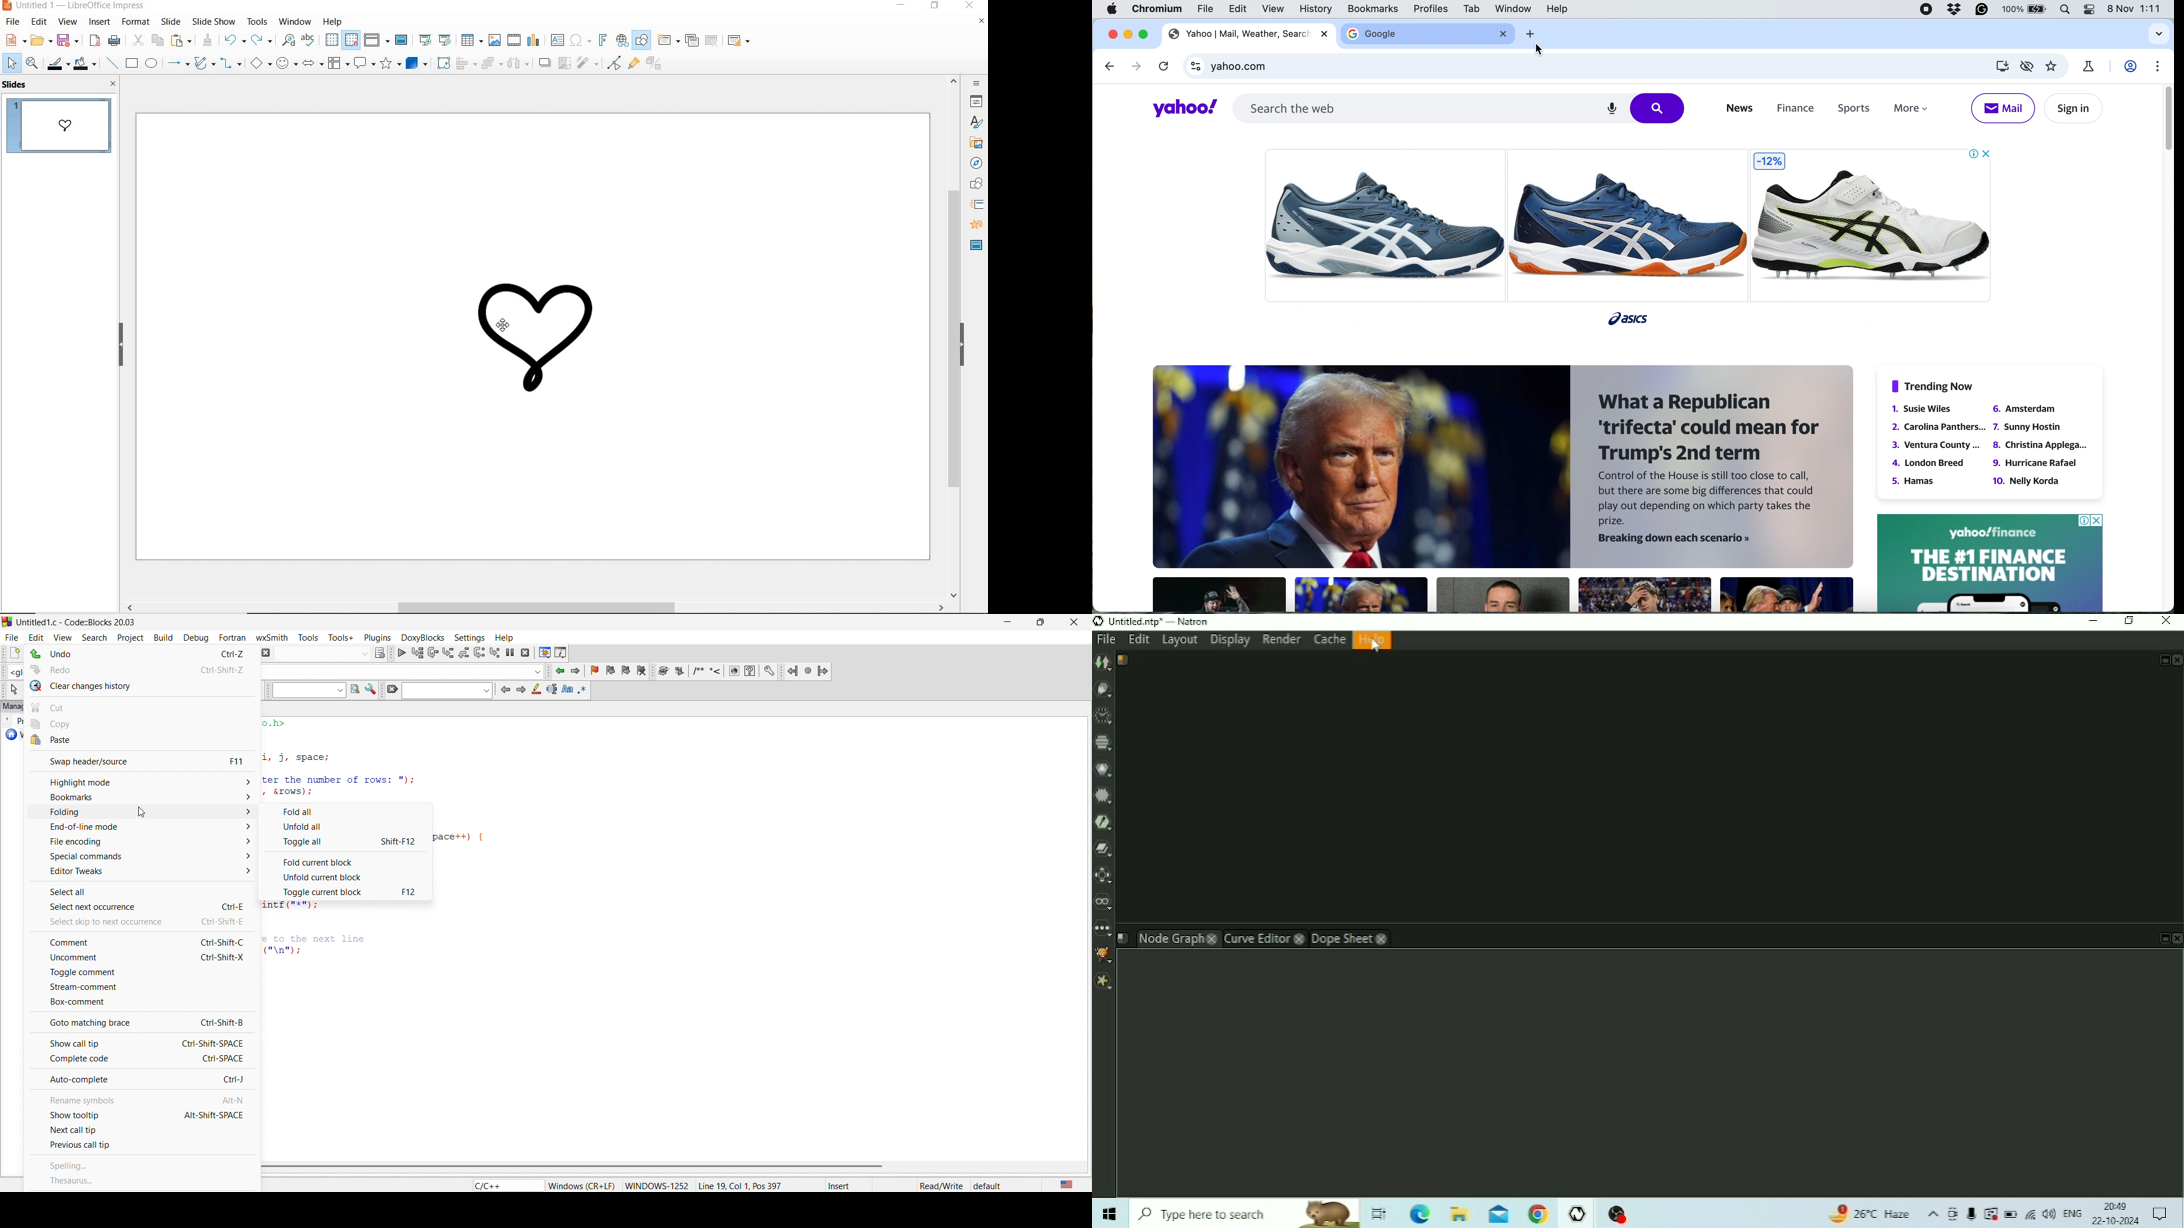 This screenshot has height=1232, width=2184. What do you see at coordinates (977, 143) in the screenshot?
I see `GALLERY` at bounding box center [977, 143].